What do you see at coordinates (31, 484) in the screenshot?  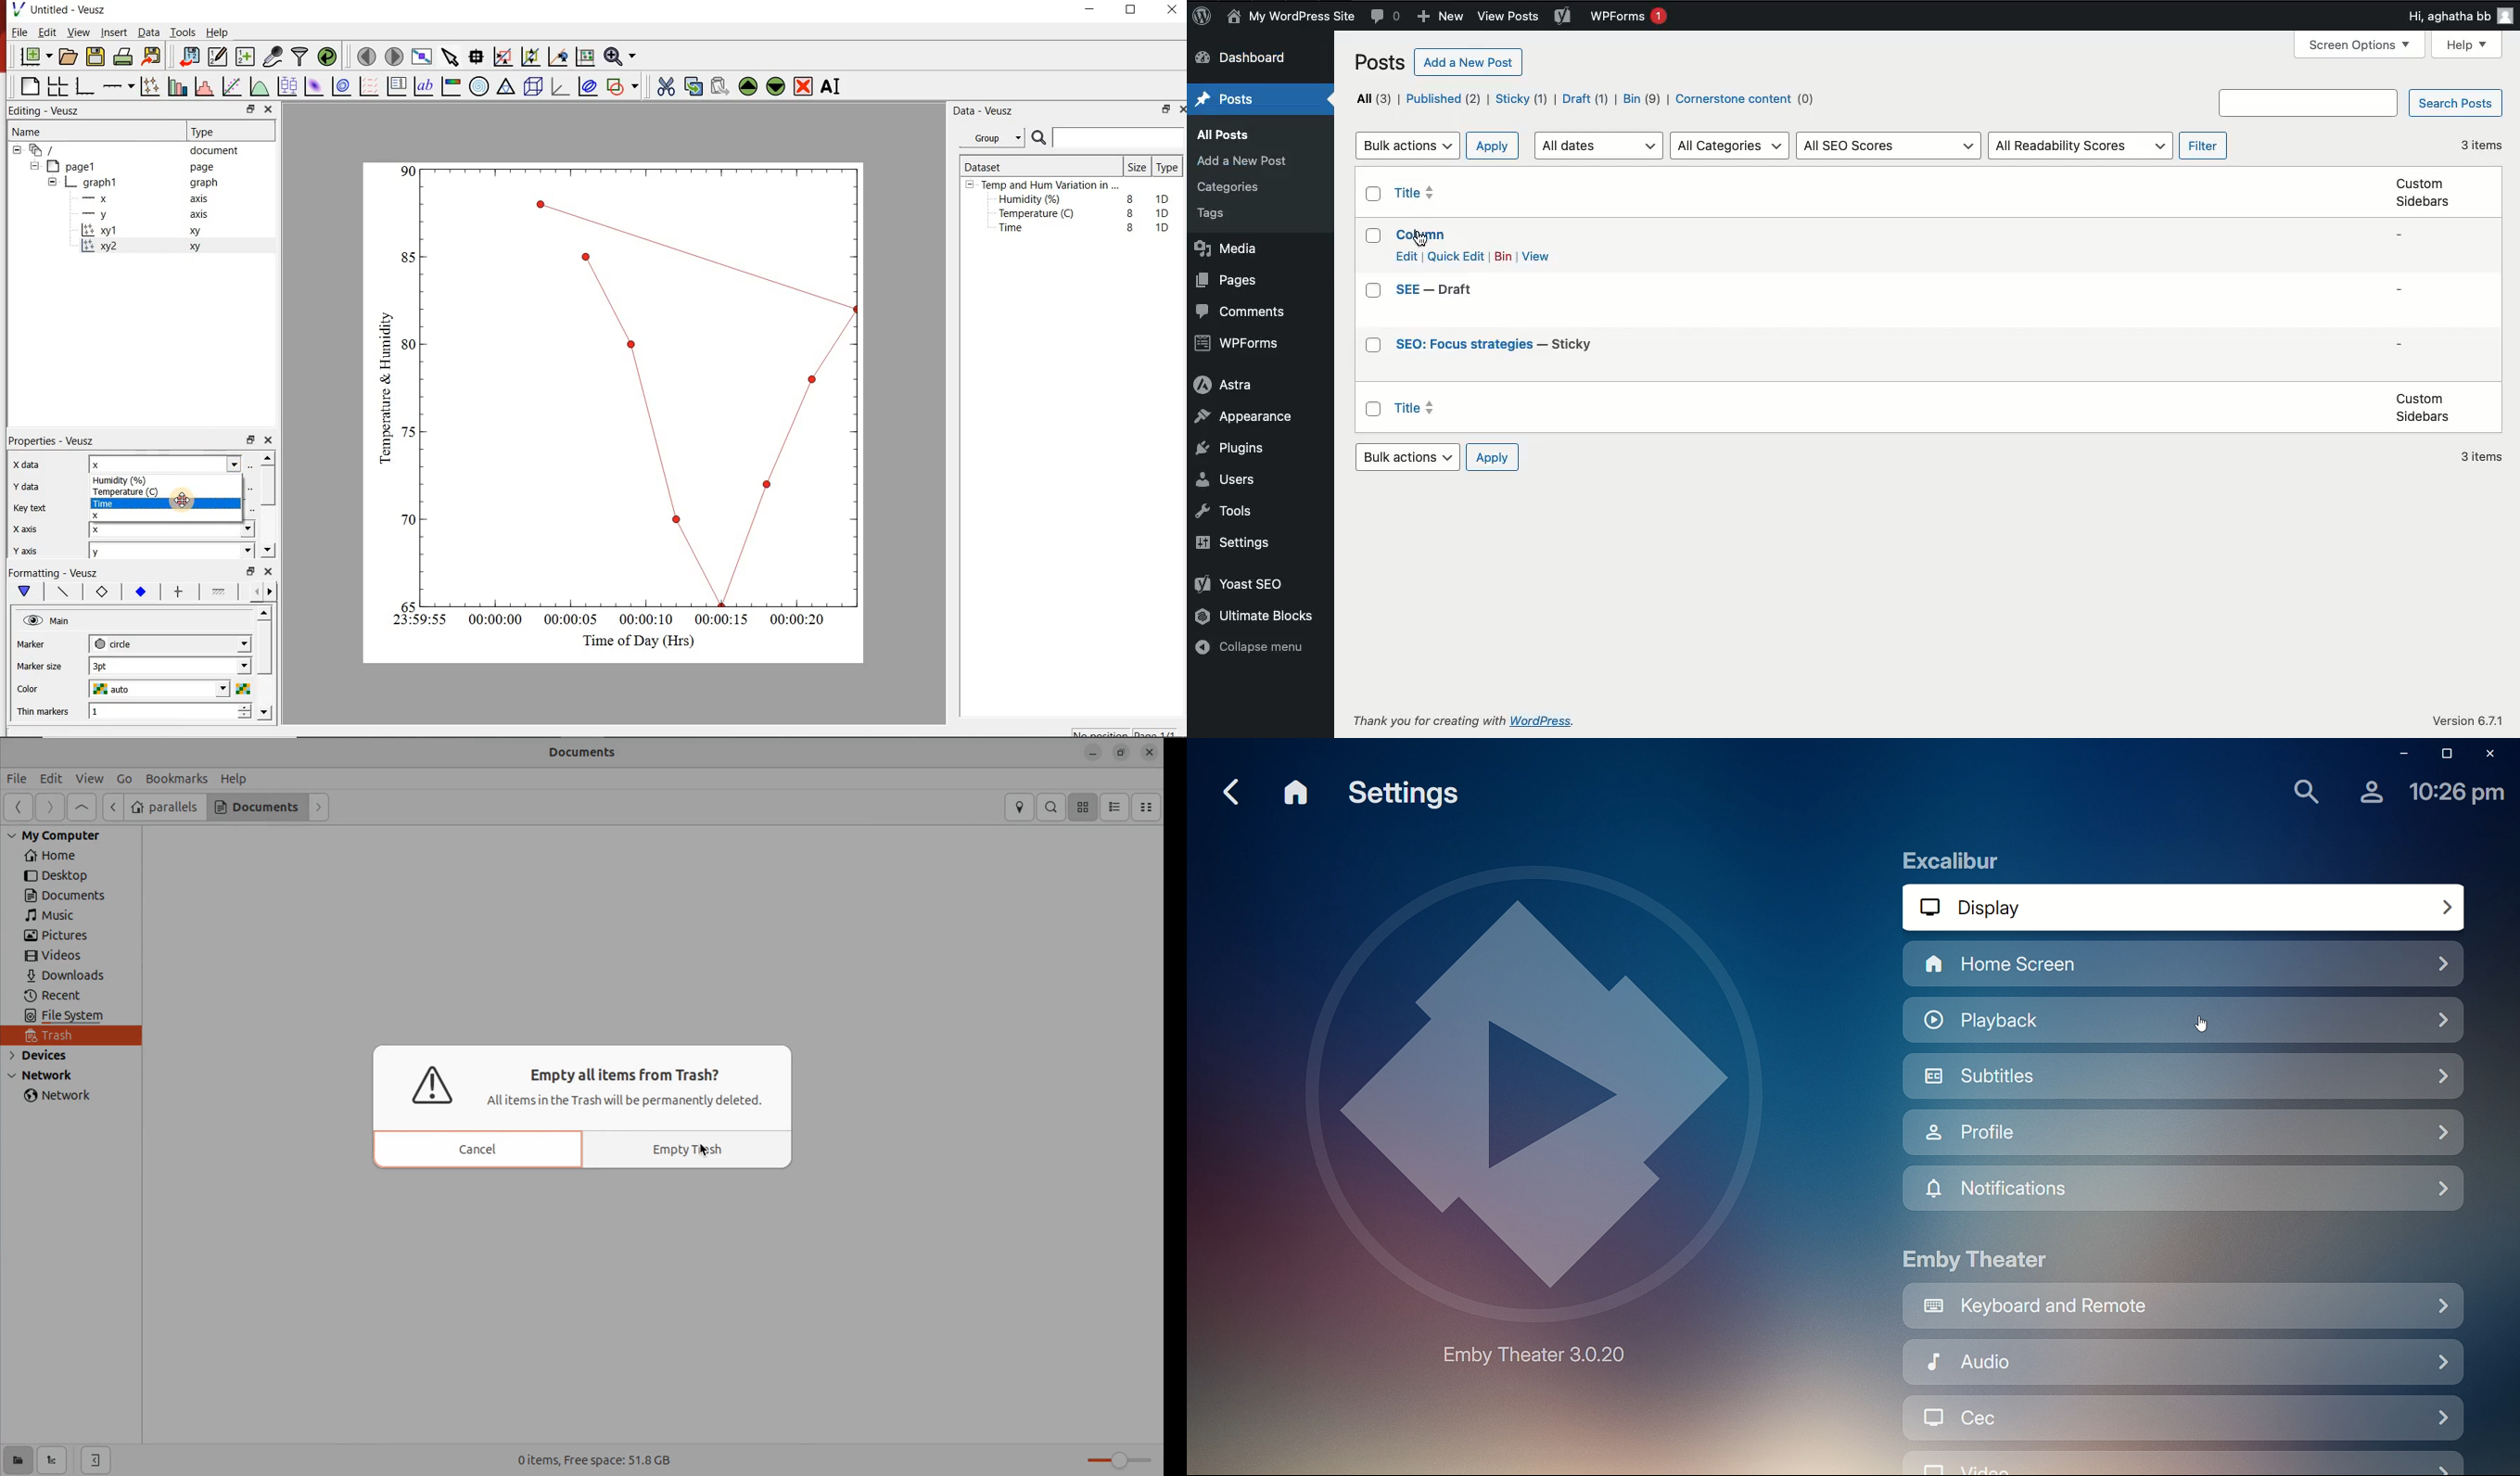 I see `y data` at bounding box center [31, 484].